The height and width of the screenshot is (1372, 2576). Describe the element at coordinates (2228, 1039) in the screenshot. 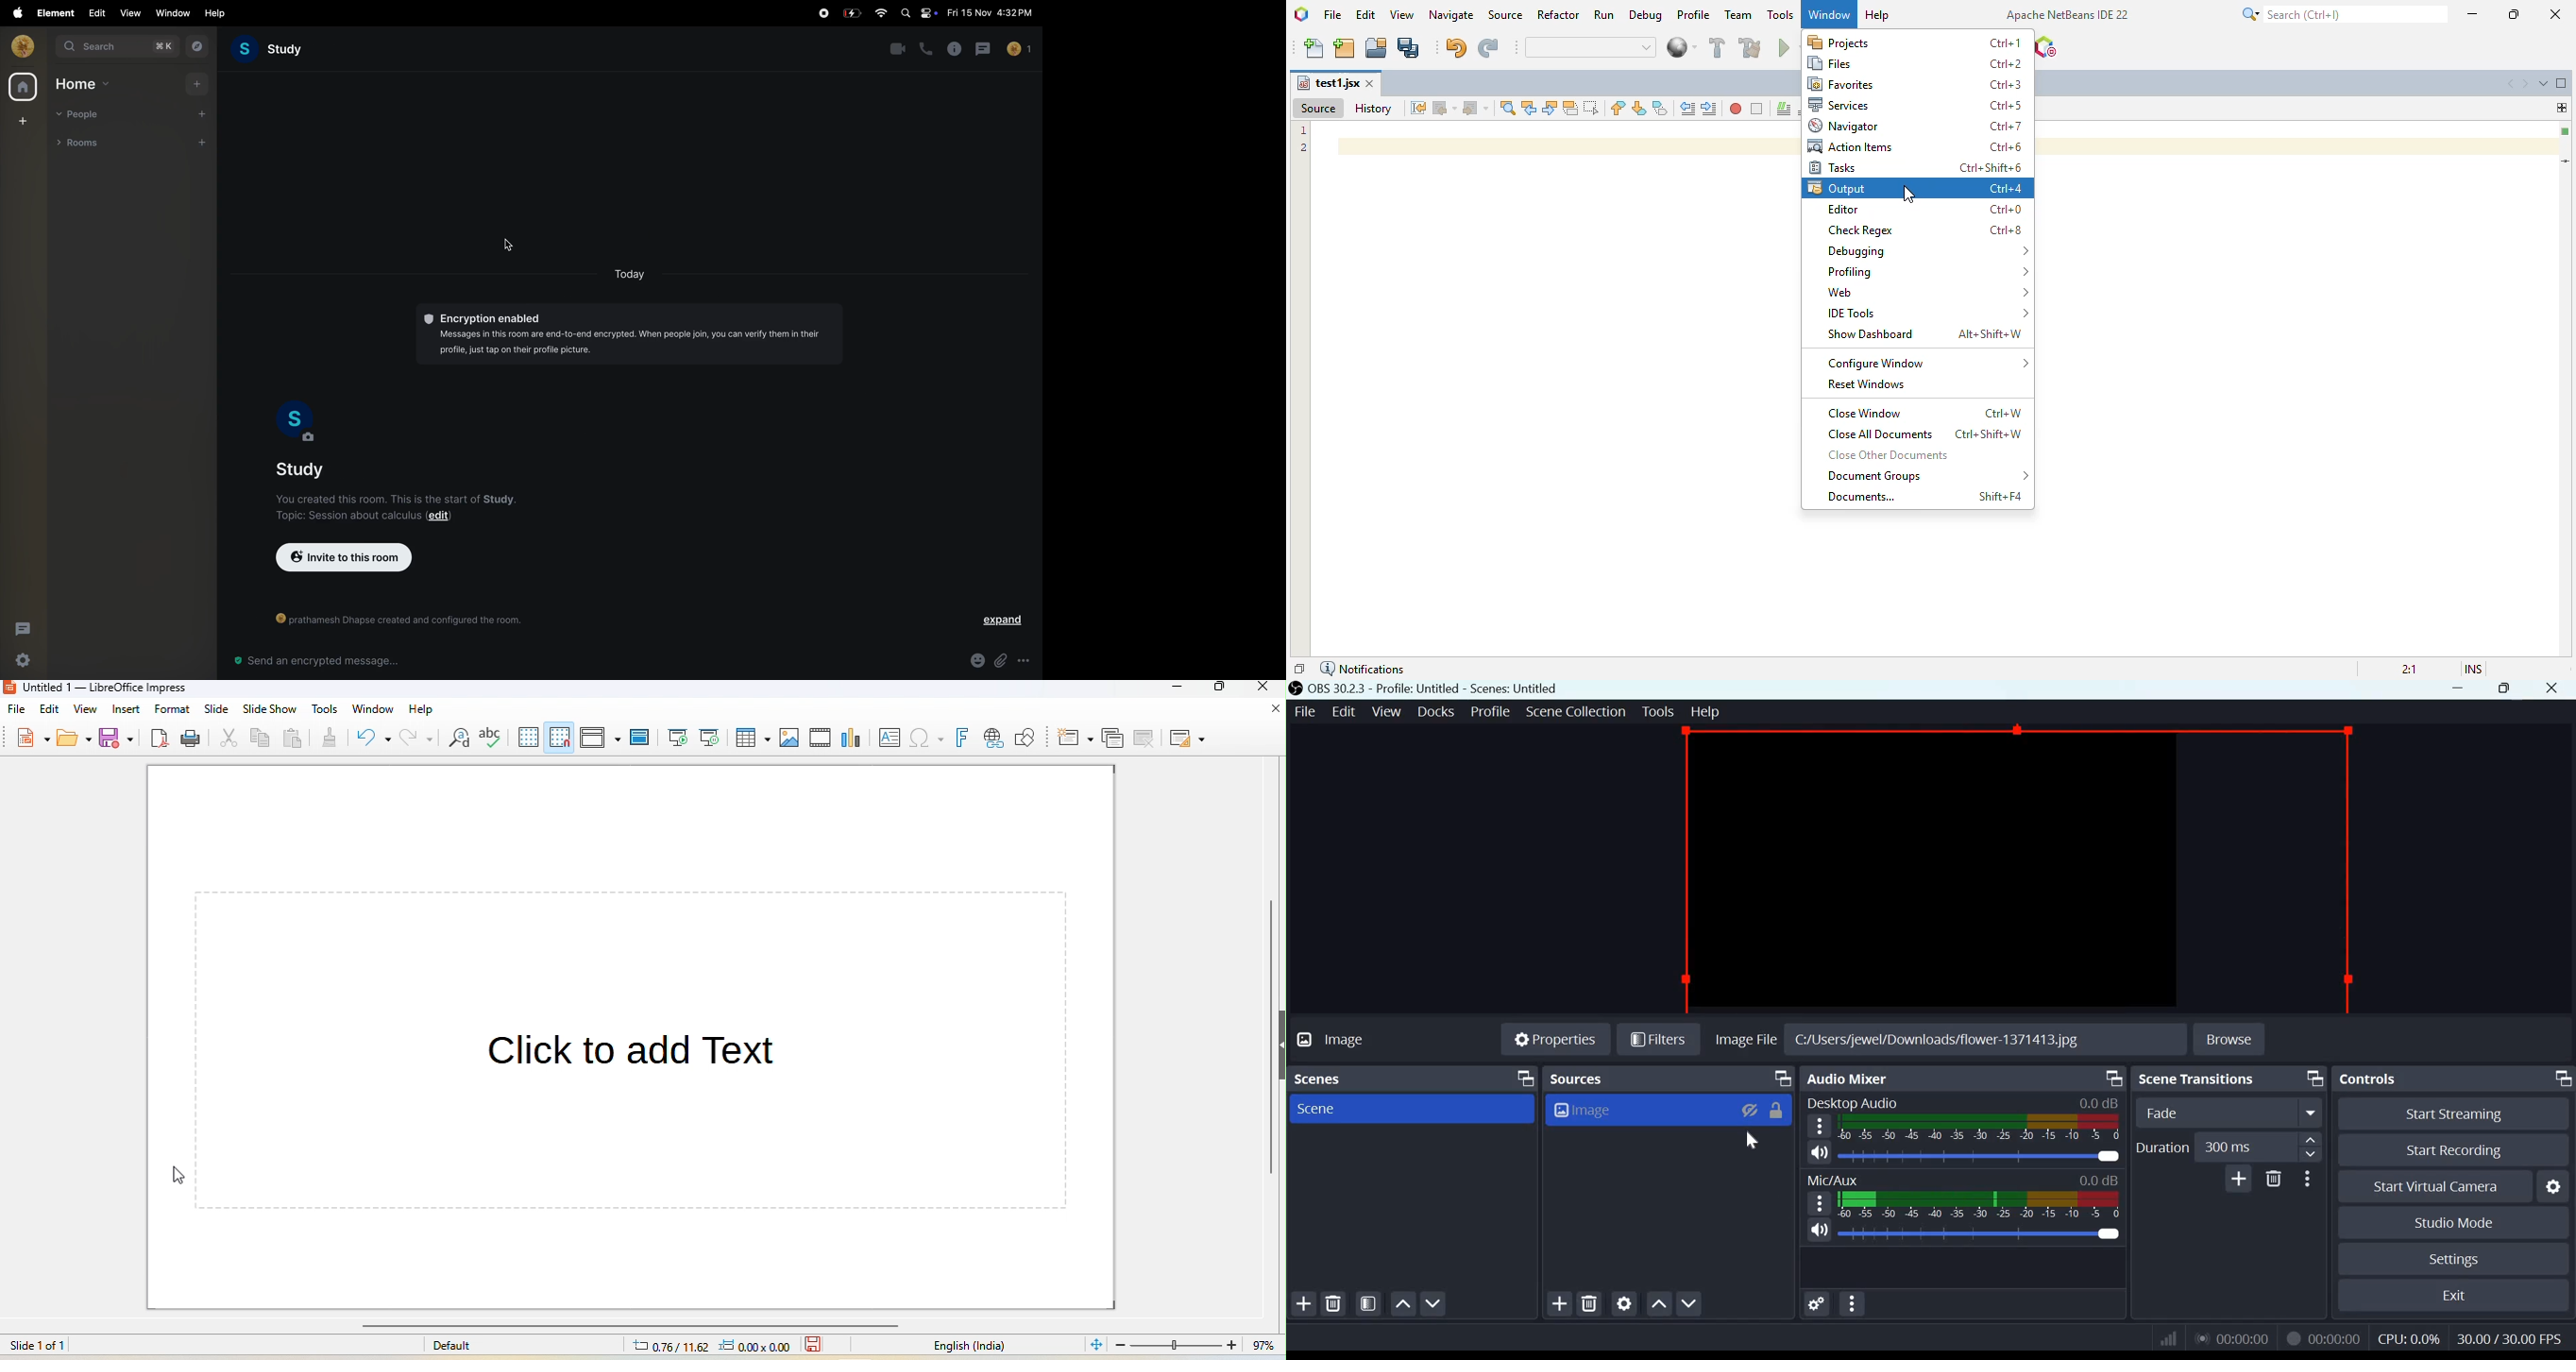

I see `Browse` at that location.